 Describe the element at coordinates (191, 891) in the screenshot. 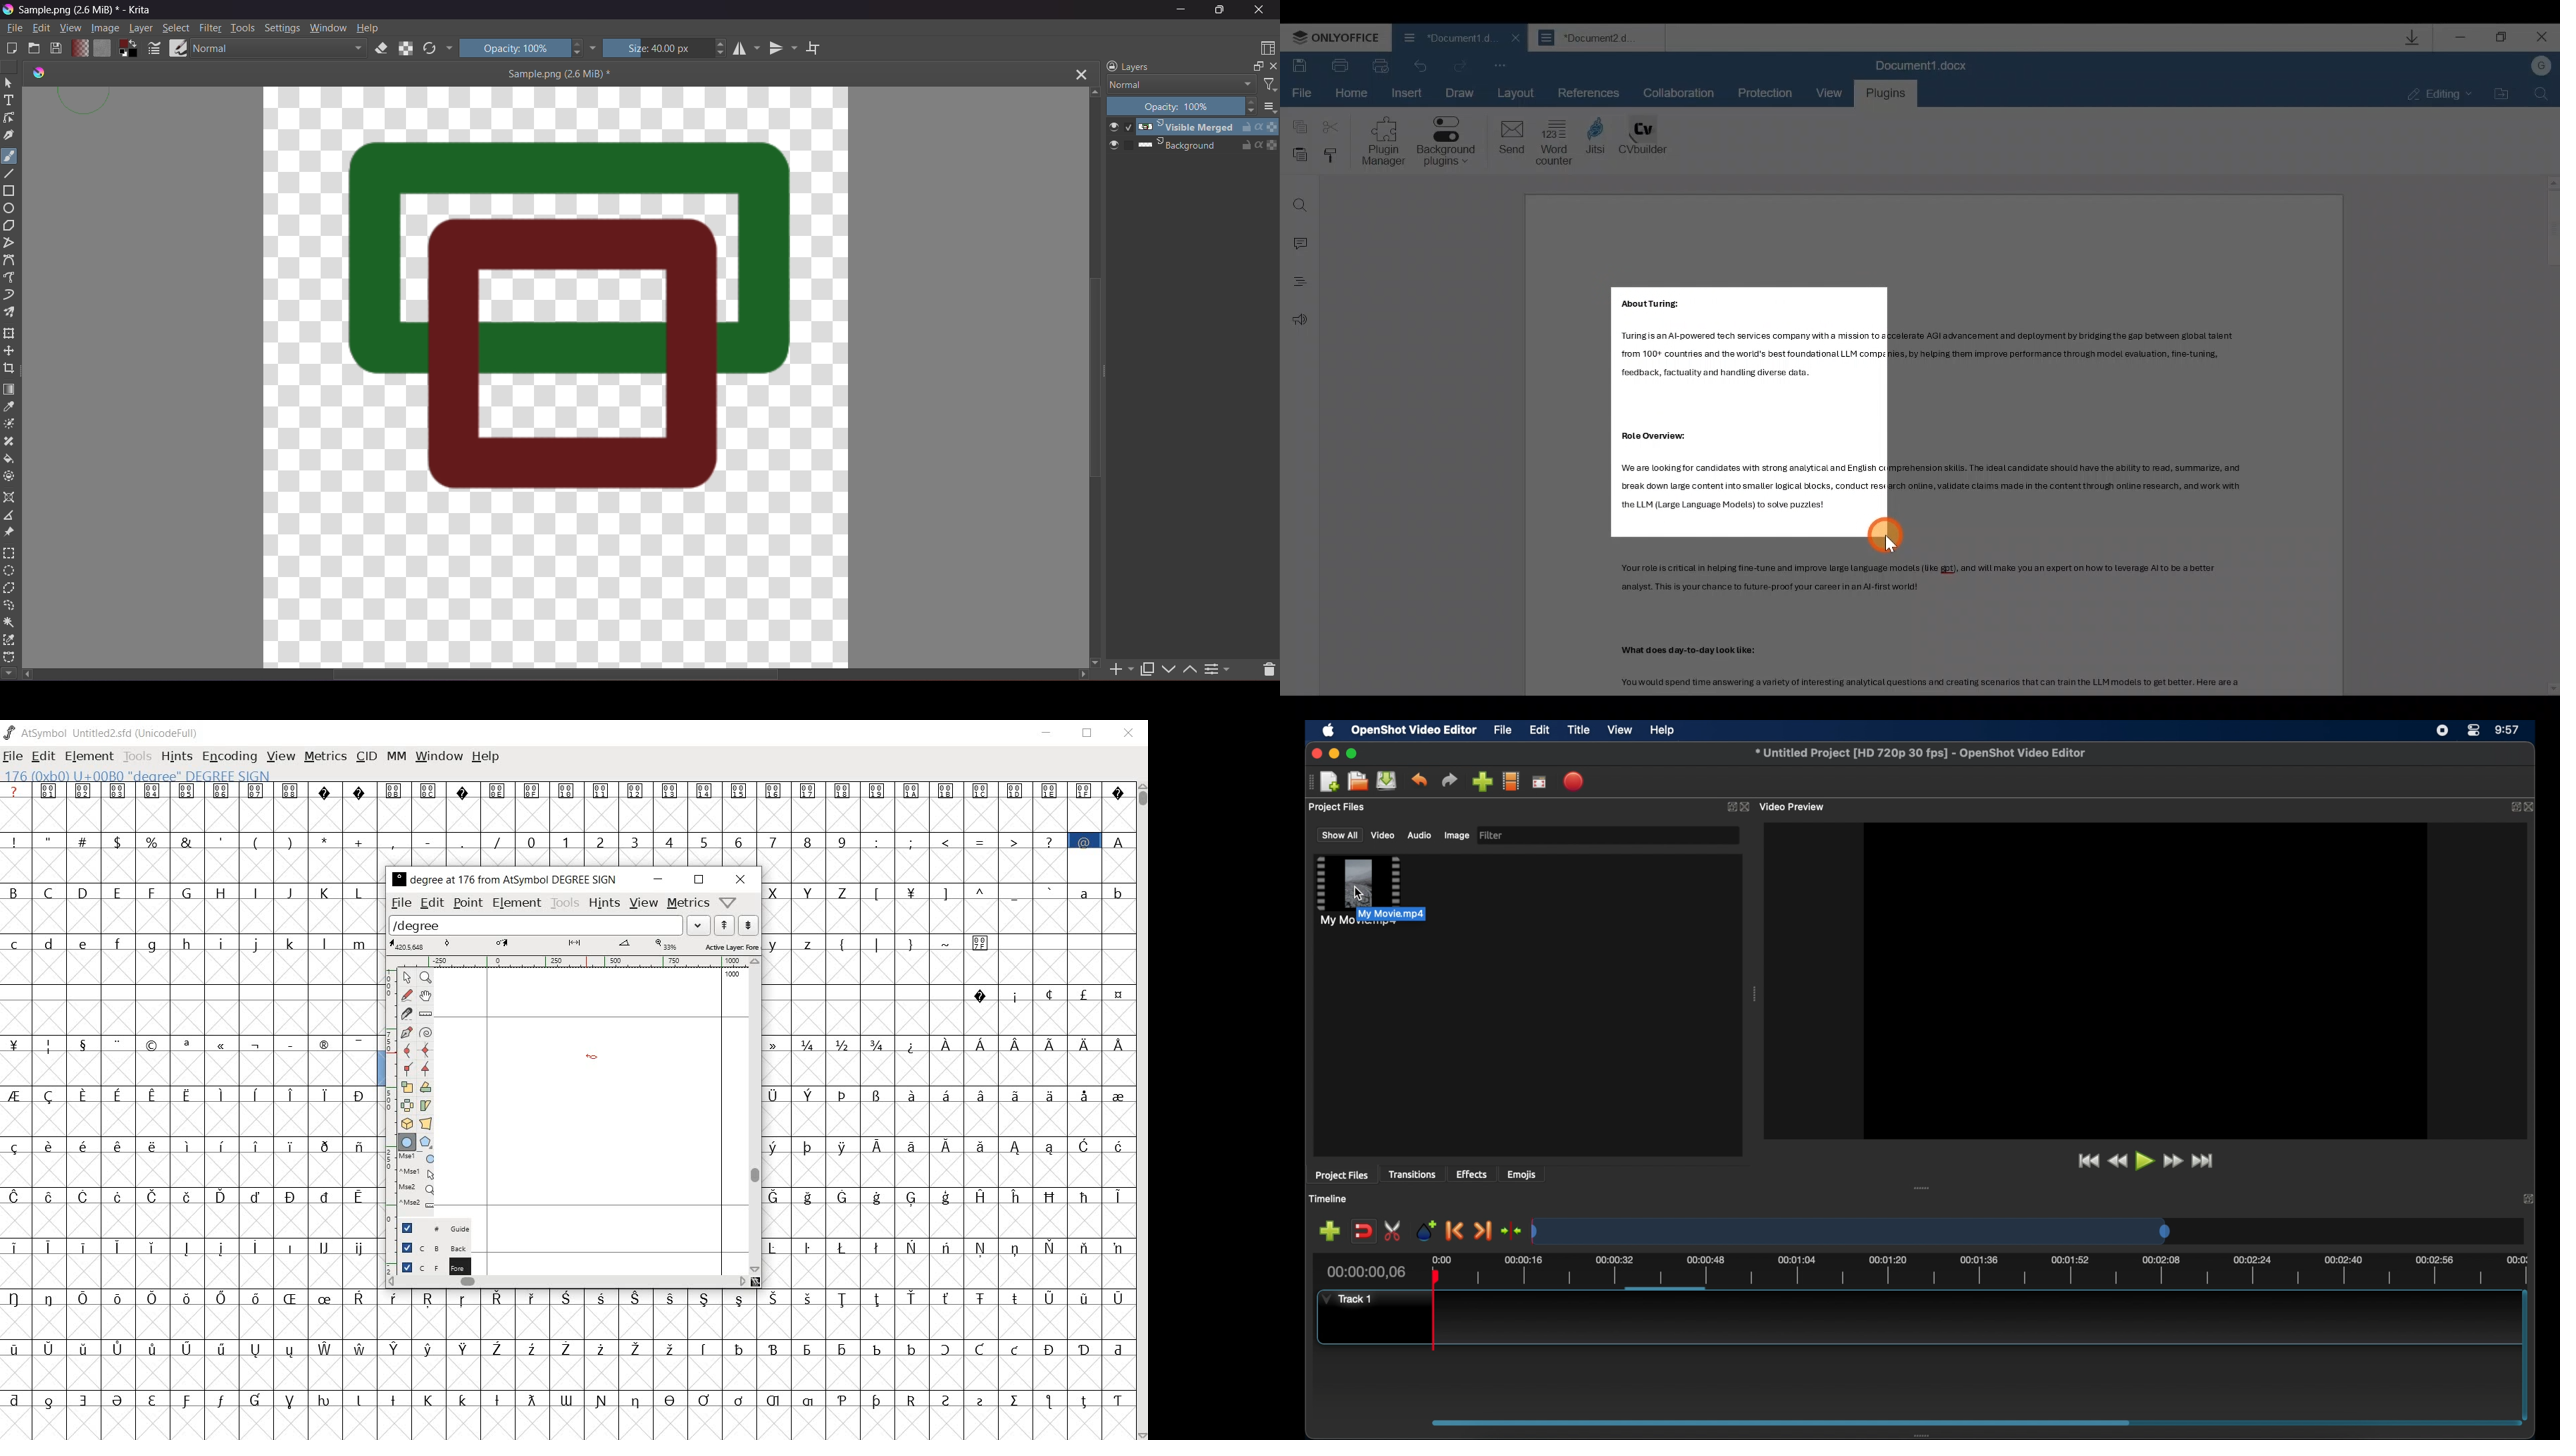

I see `capital letters B - Z` at that location.